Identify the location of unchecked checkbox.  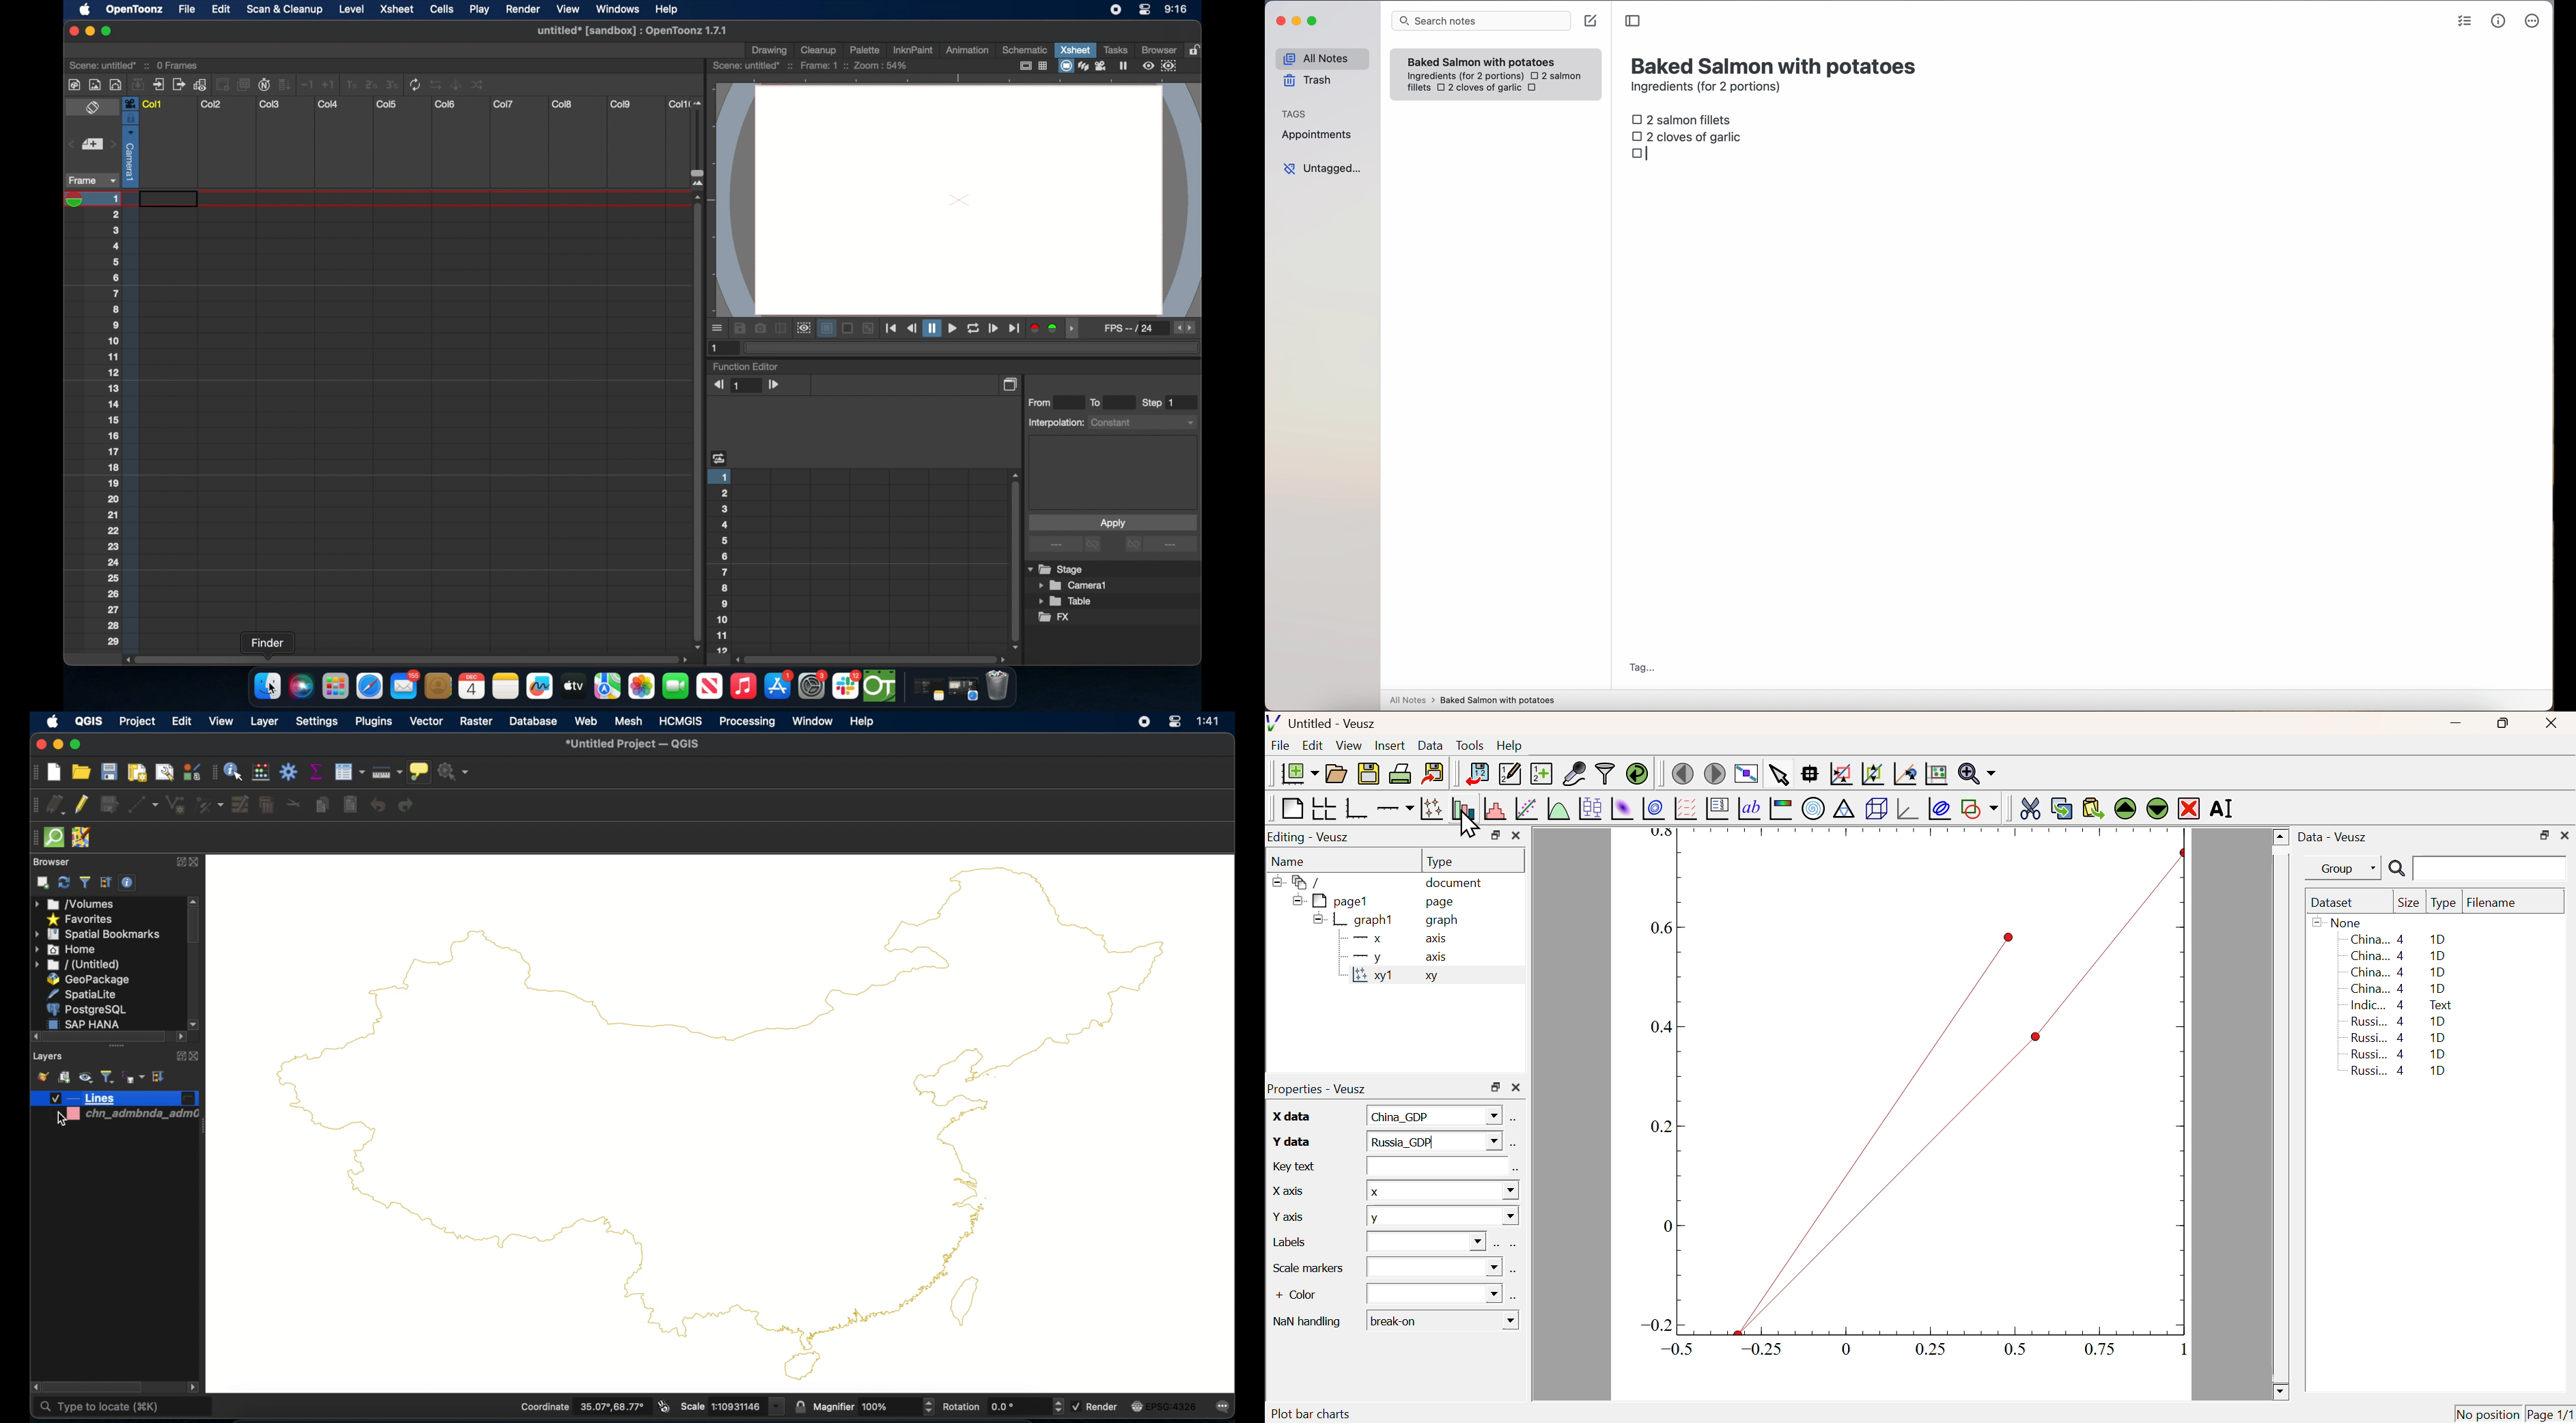
(59, 1115).